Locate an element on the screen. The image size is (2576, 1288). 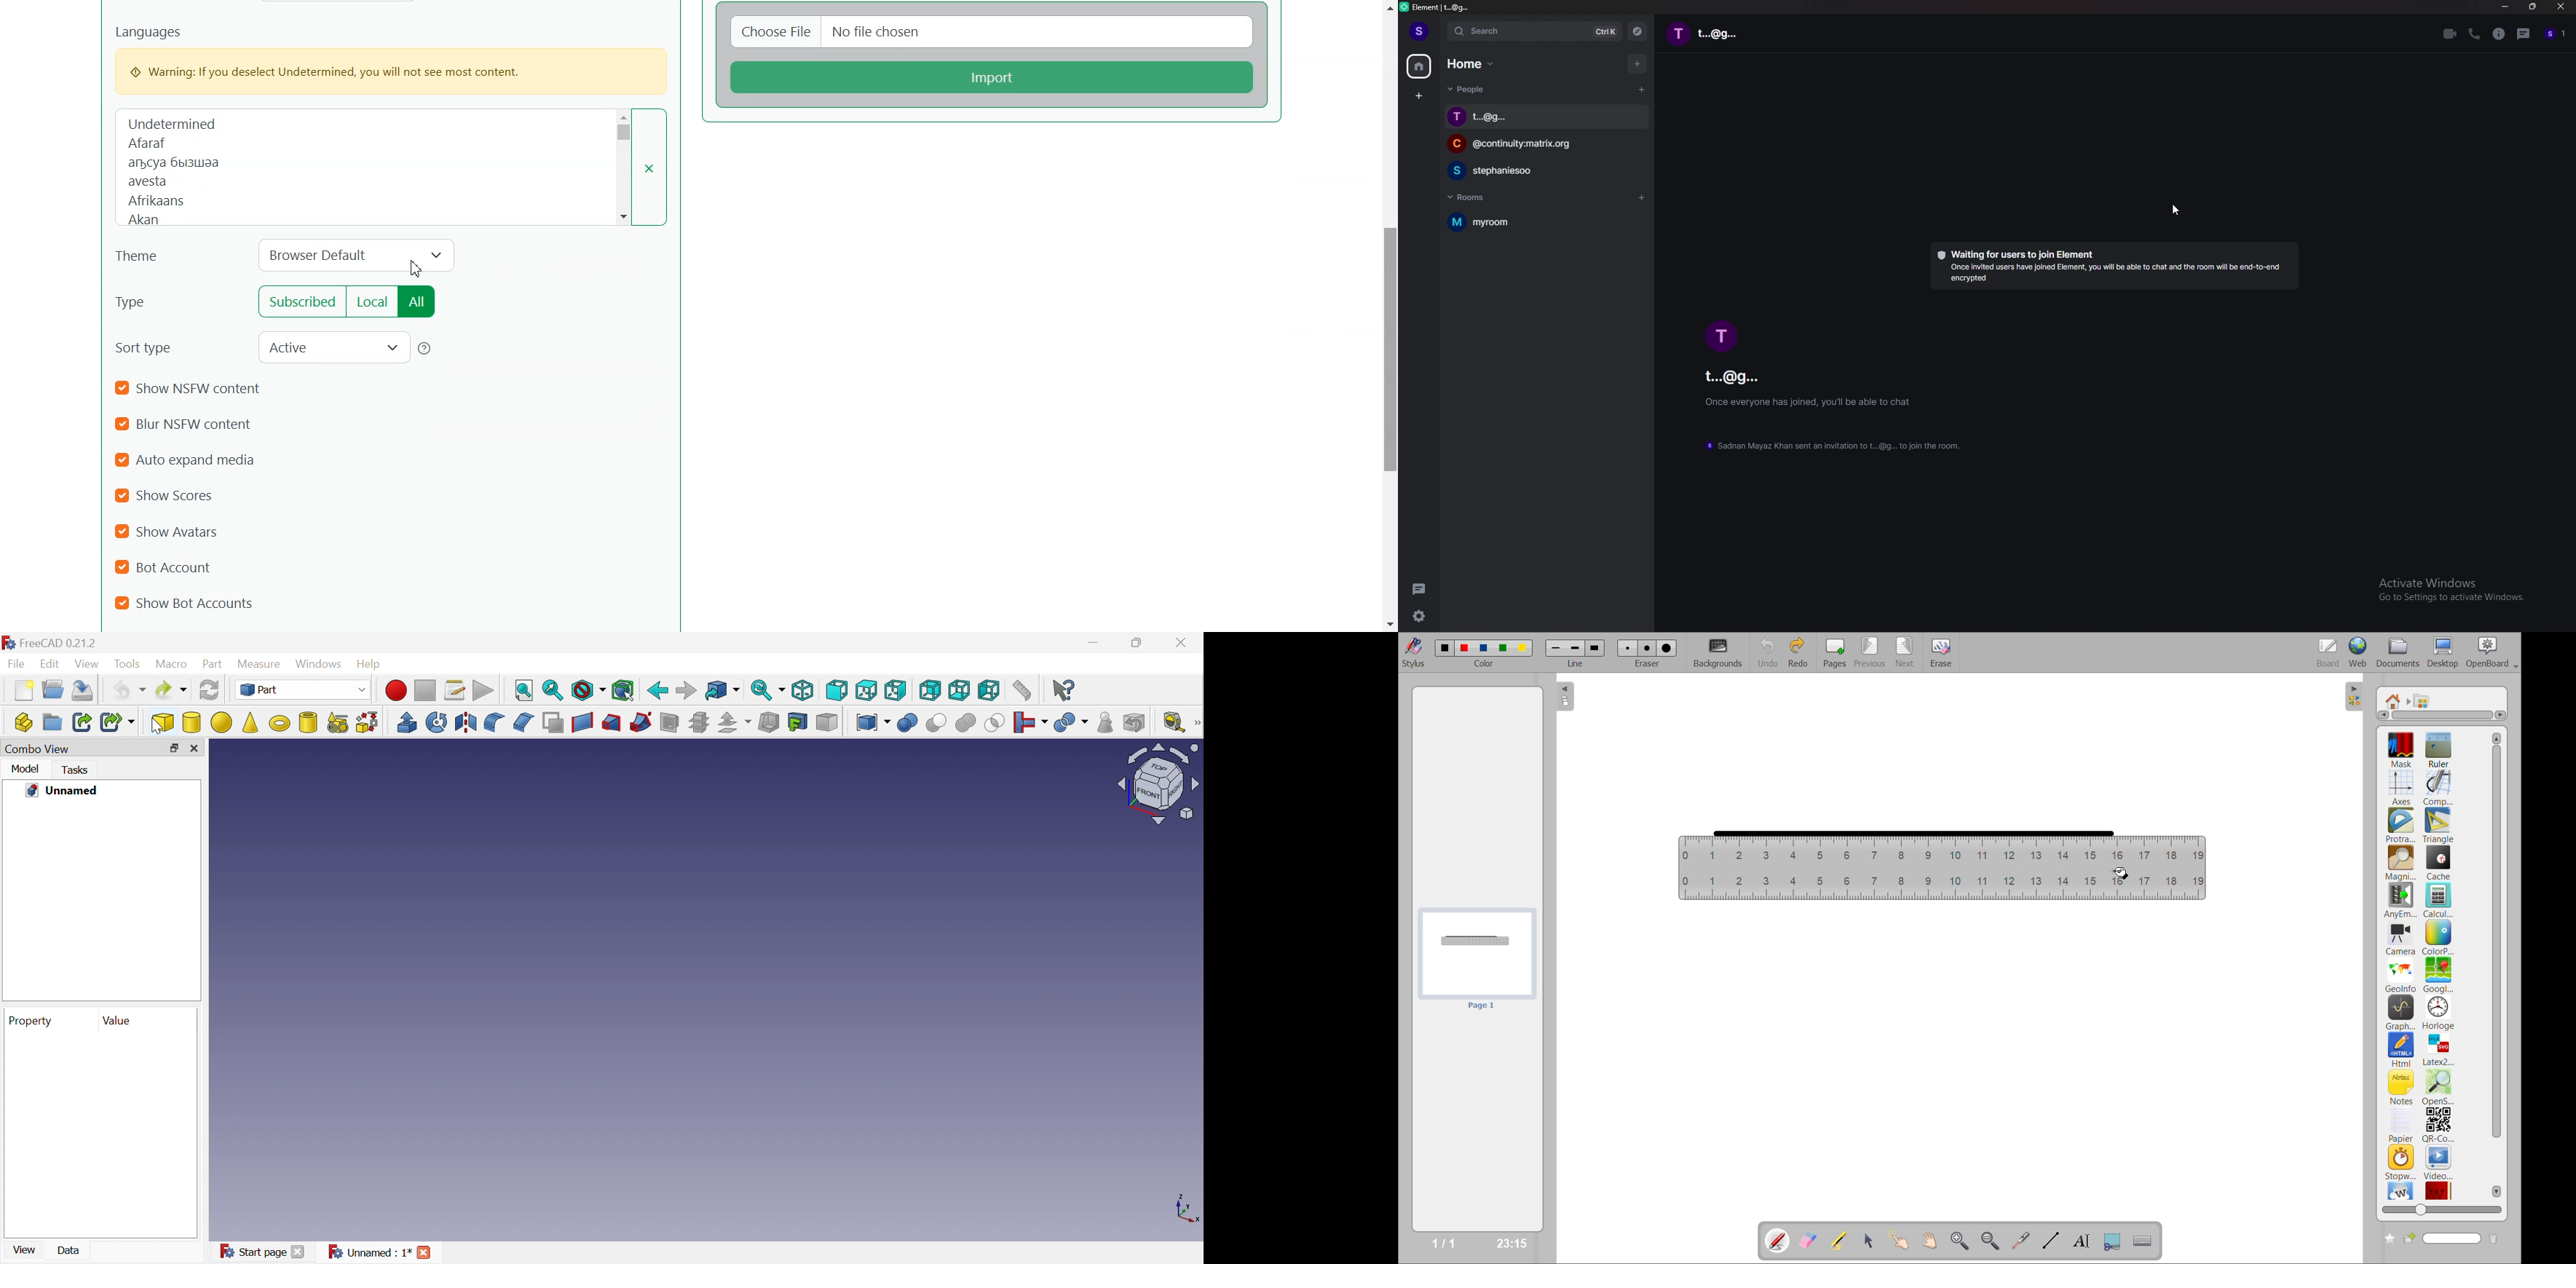
info is located at coordinates (2113, 268).